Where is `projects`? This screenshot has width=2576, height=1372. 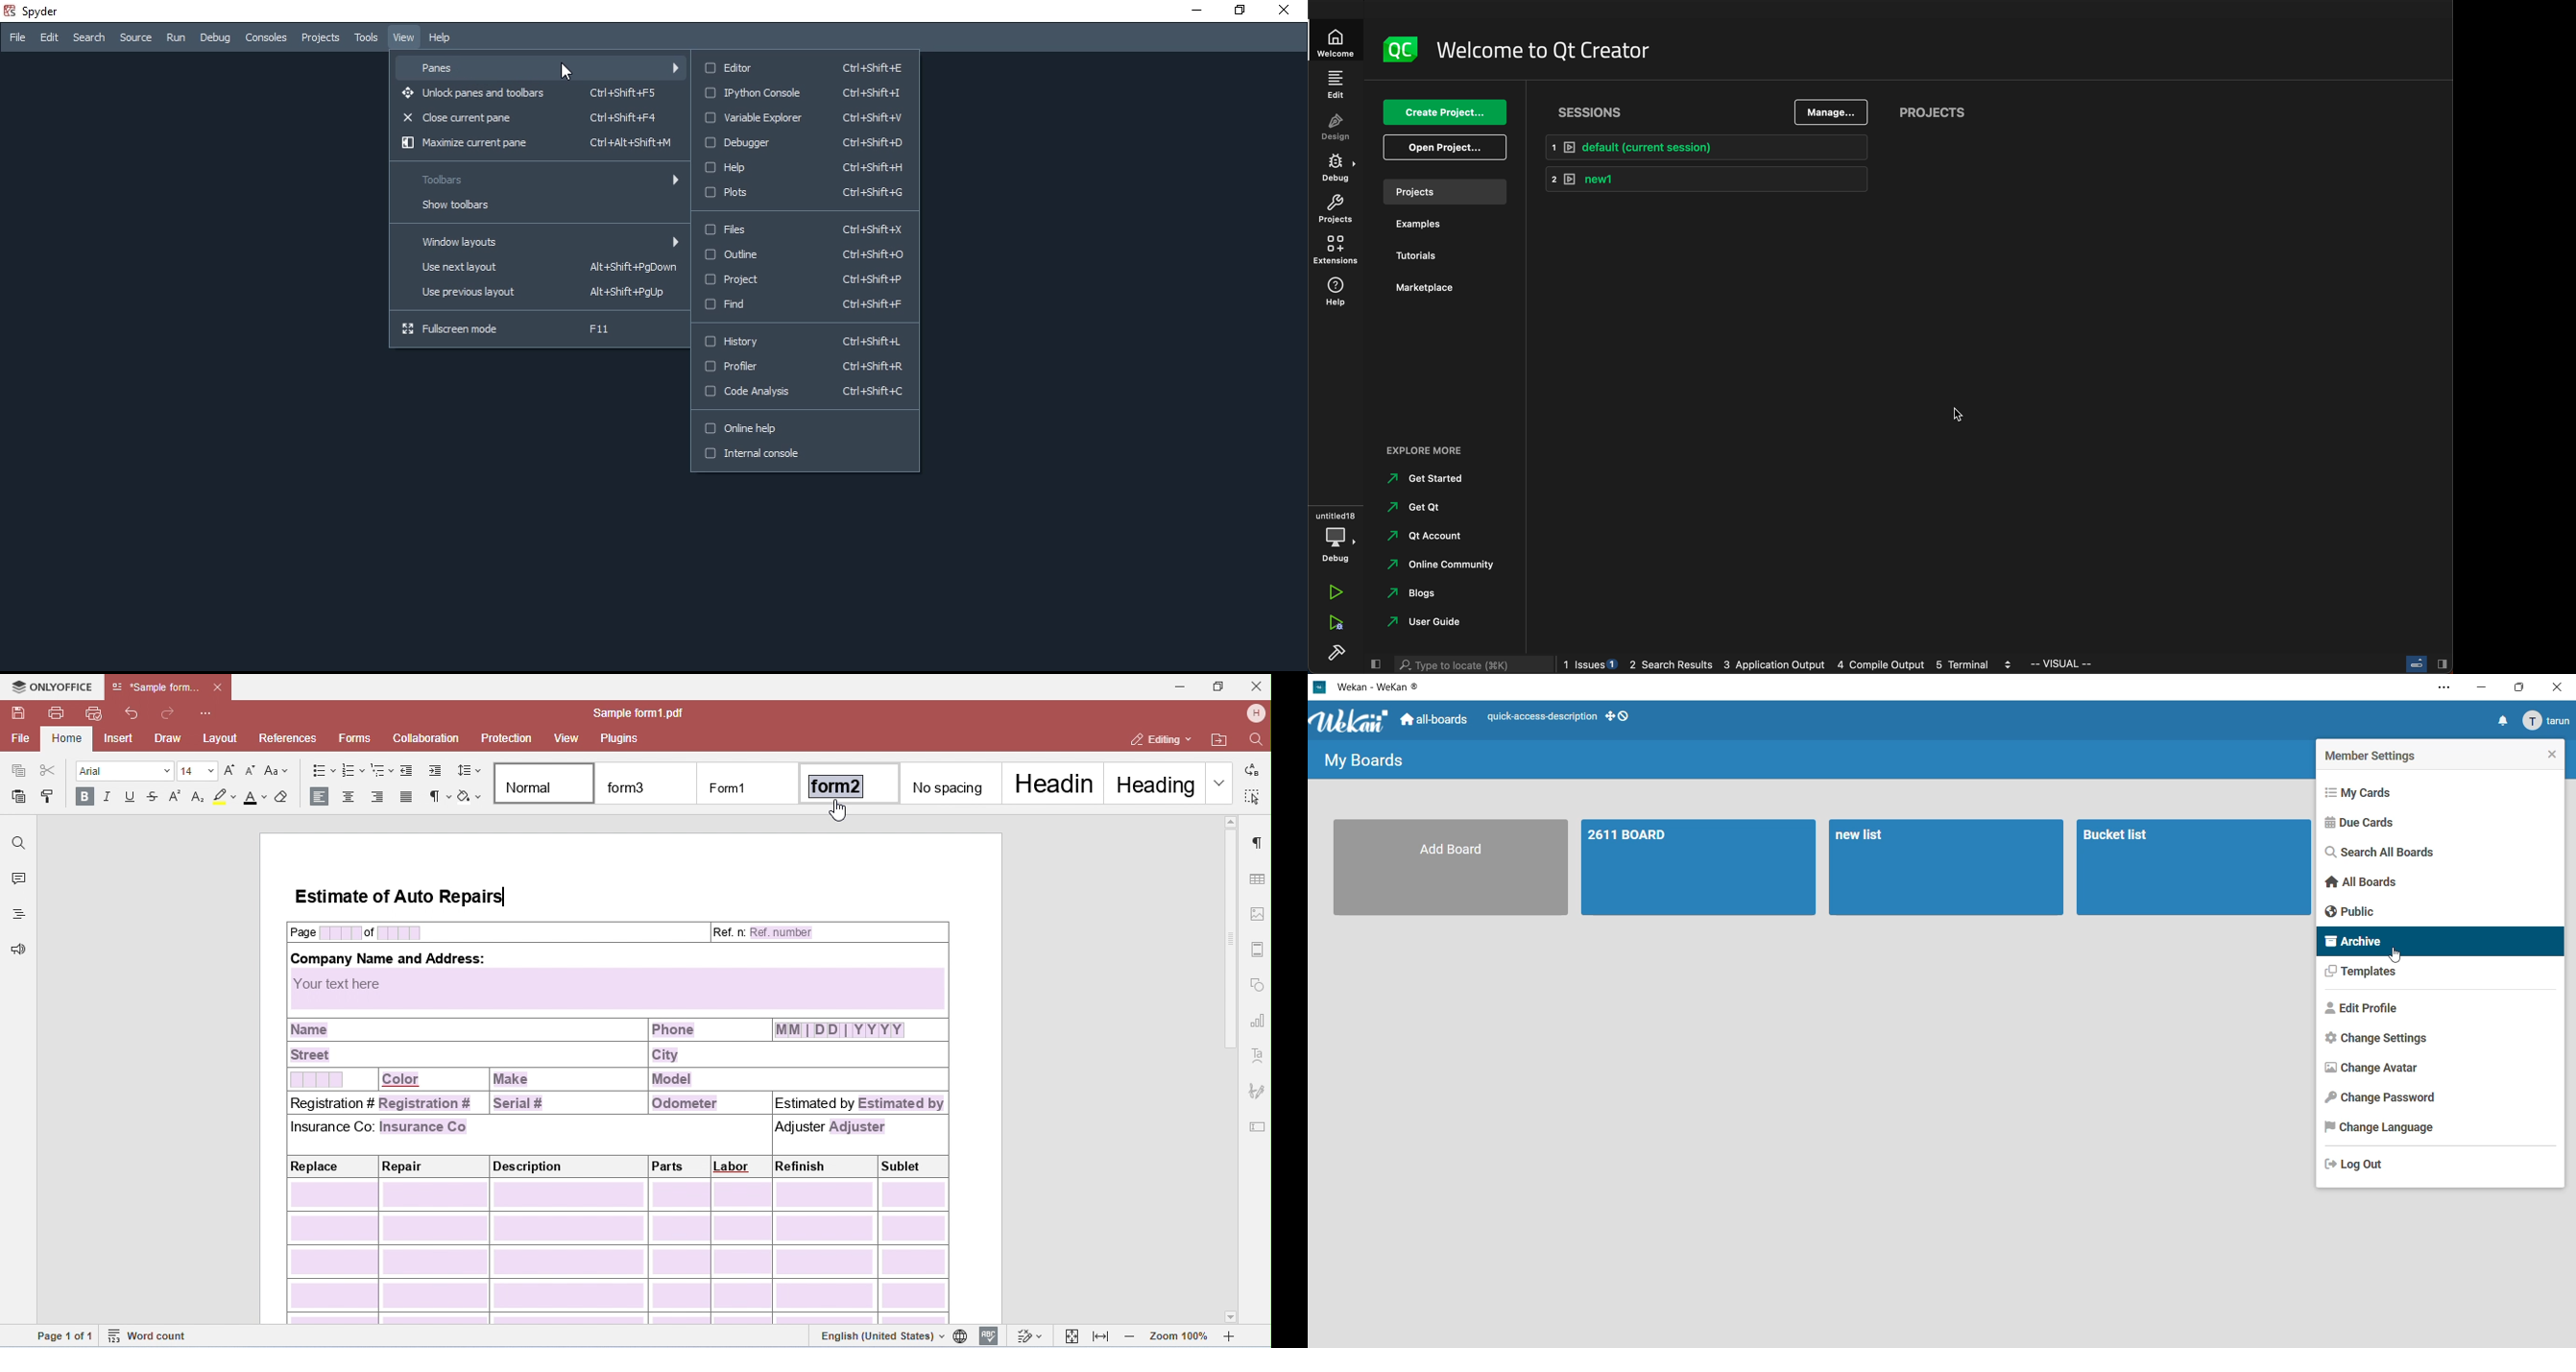
projects is located at coordinates (1336, 210).